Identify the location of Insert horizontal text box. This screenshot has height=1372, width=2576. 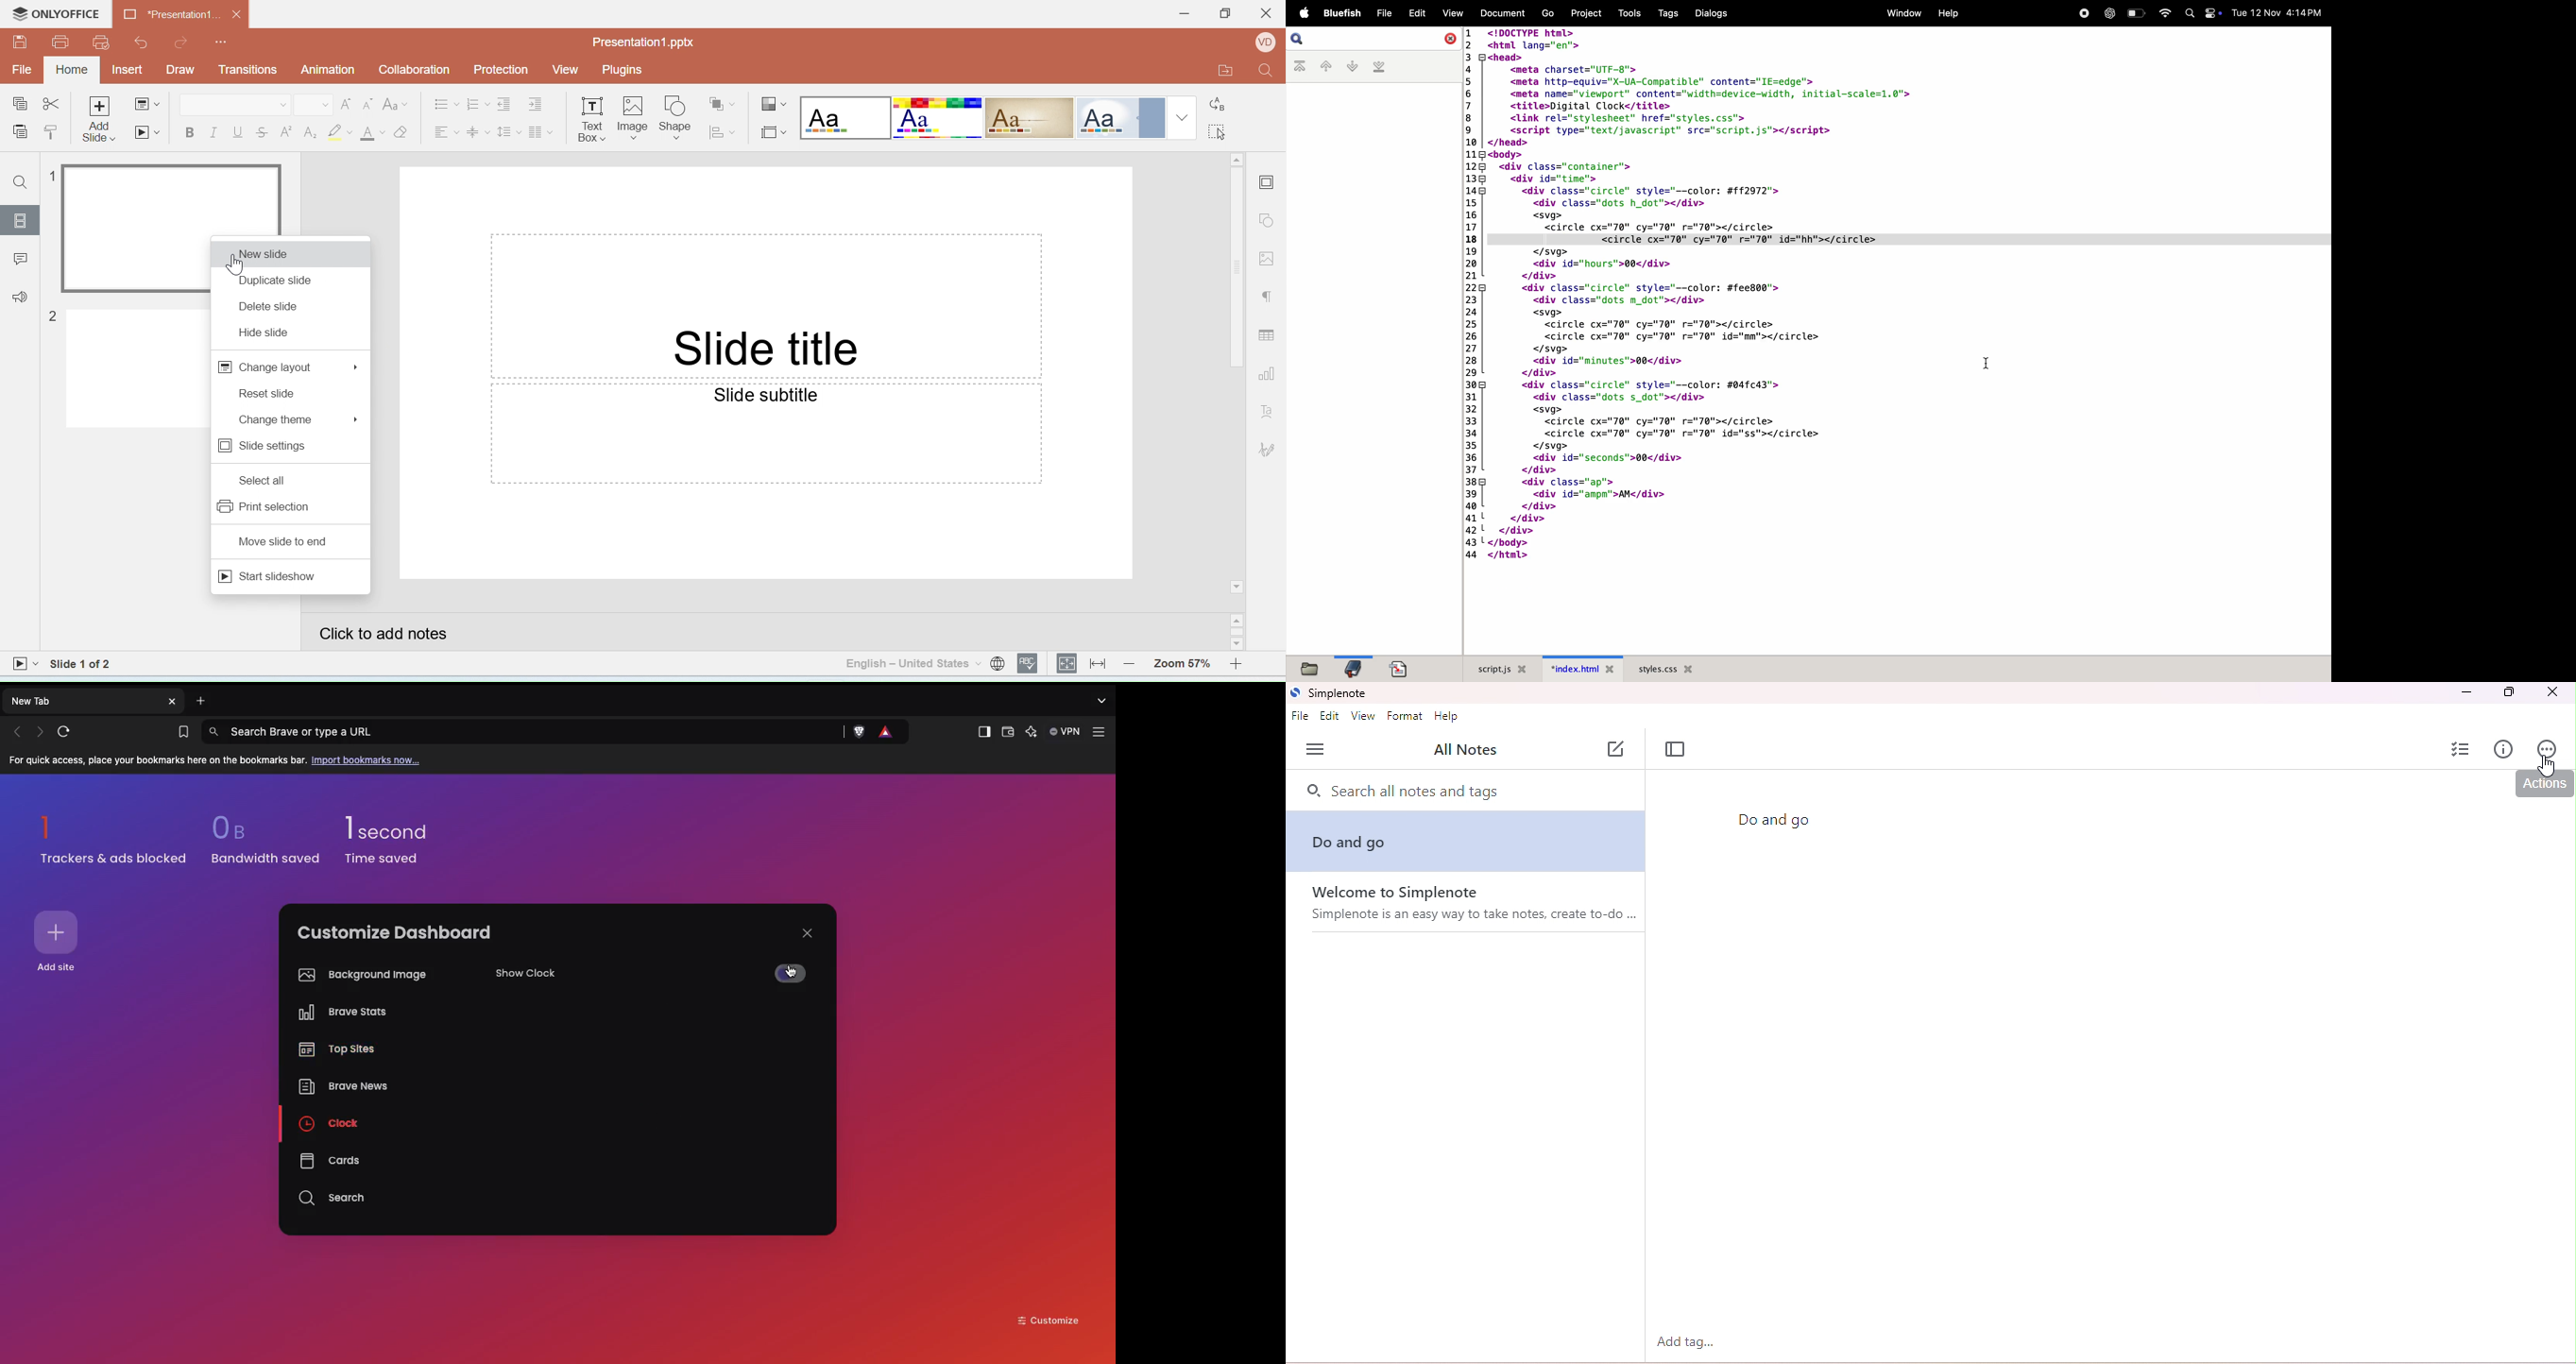
(592, 119).